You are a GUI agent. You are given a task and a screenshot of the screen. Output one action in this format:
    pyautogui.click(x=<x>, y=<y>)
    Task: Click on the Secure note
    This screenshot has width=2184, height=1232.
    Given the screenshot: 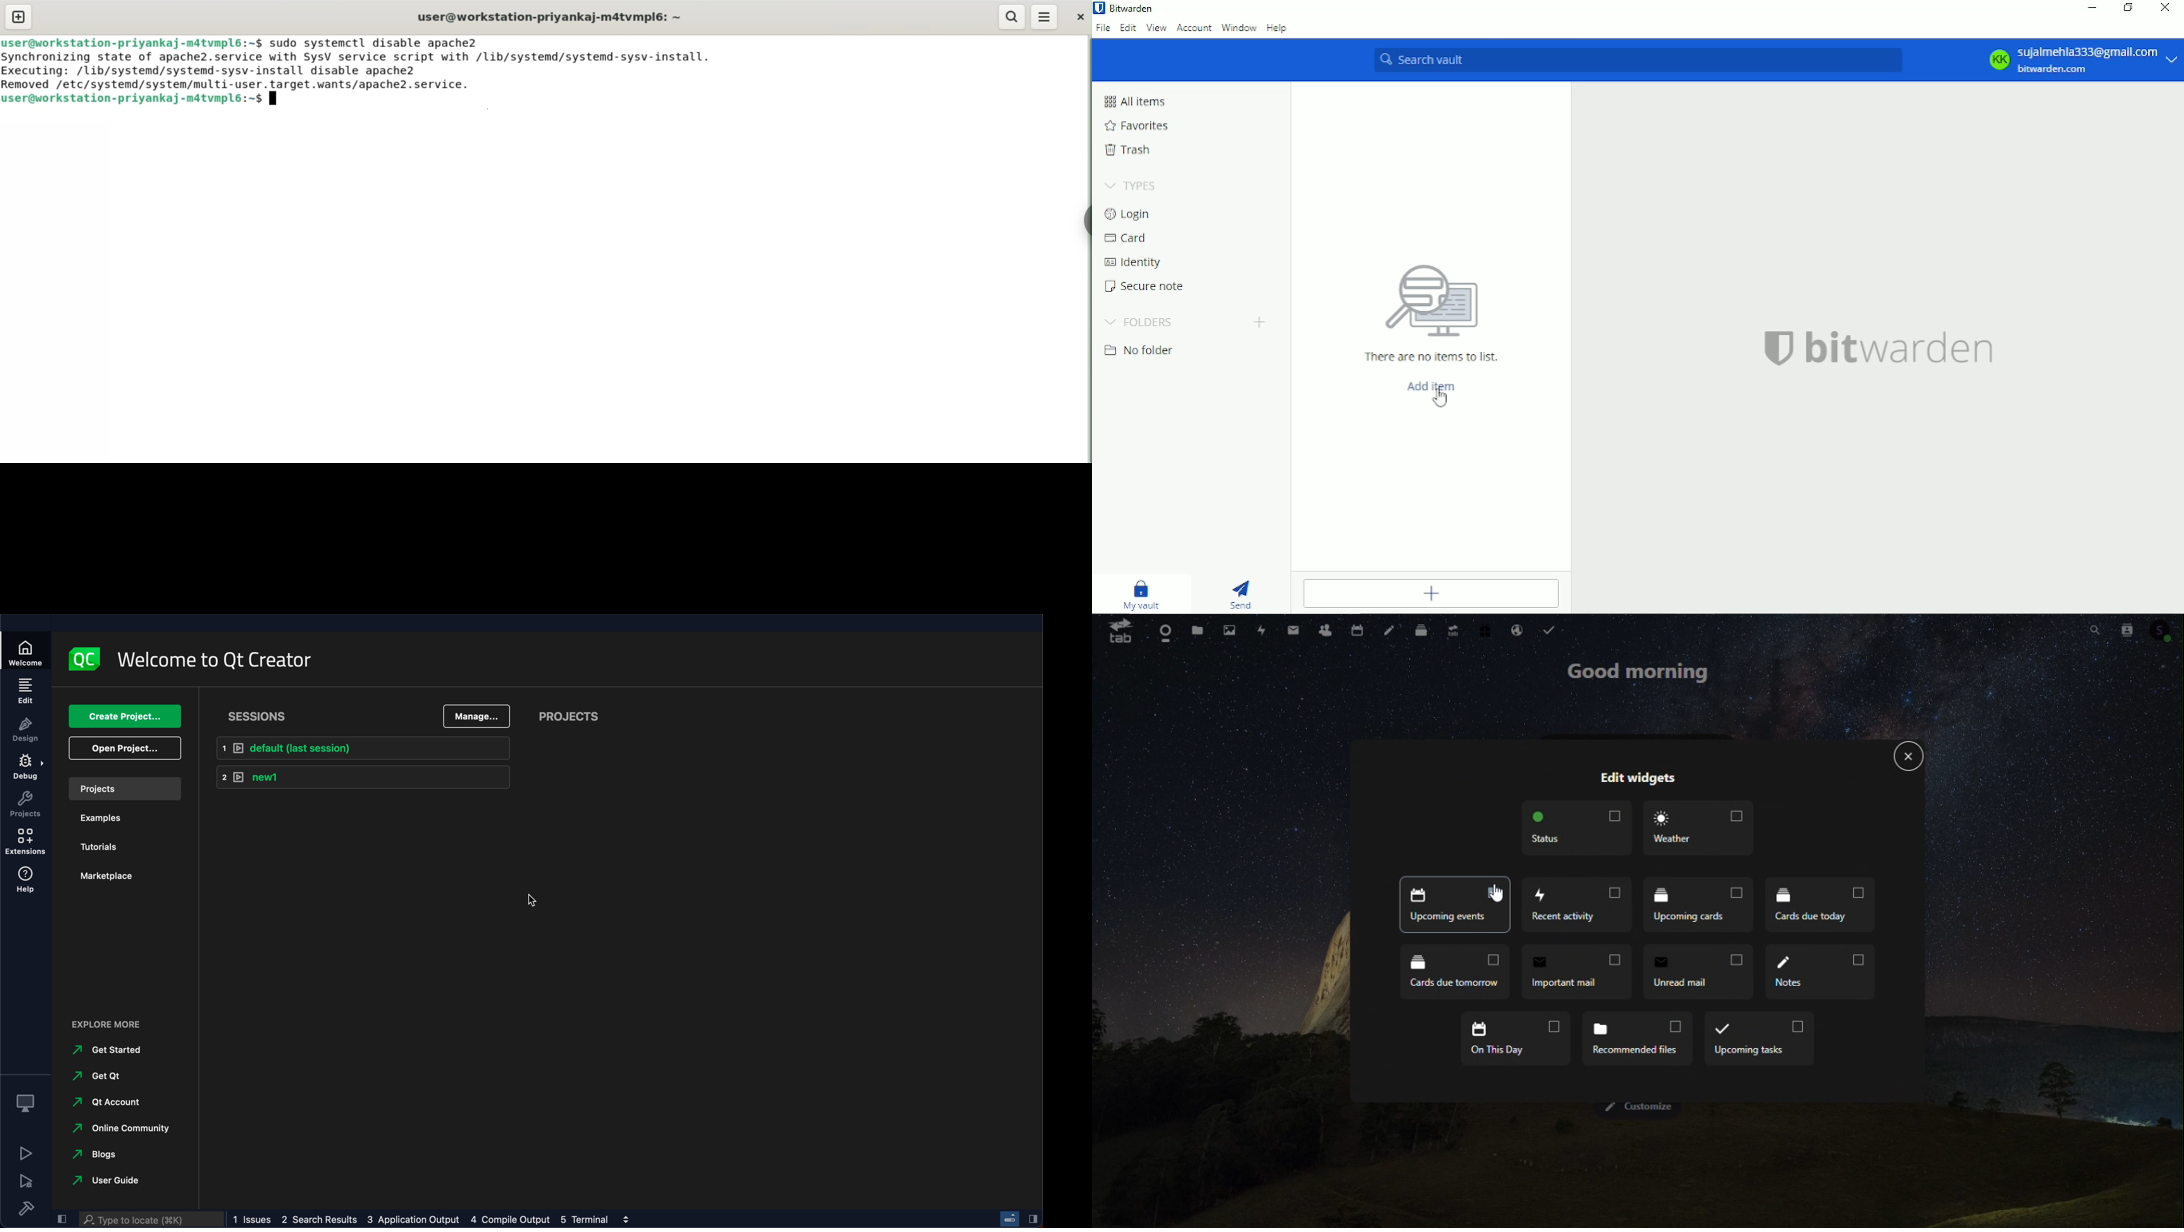 What is the action you would take?
    pyautogui.click(x=1142, y=286)
    